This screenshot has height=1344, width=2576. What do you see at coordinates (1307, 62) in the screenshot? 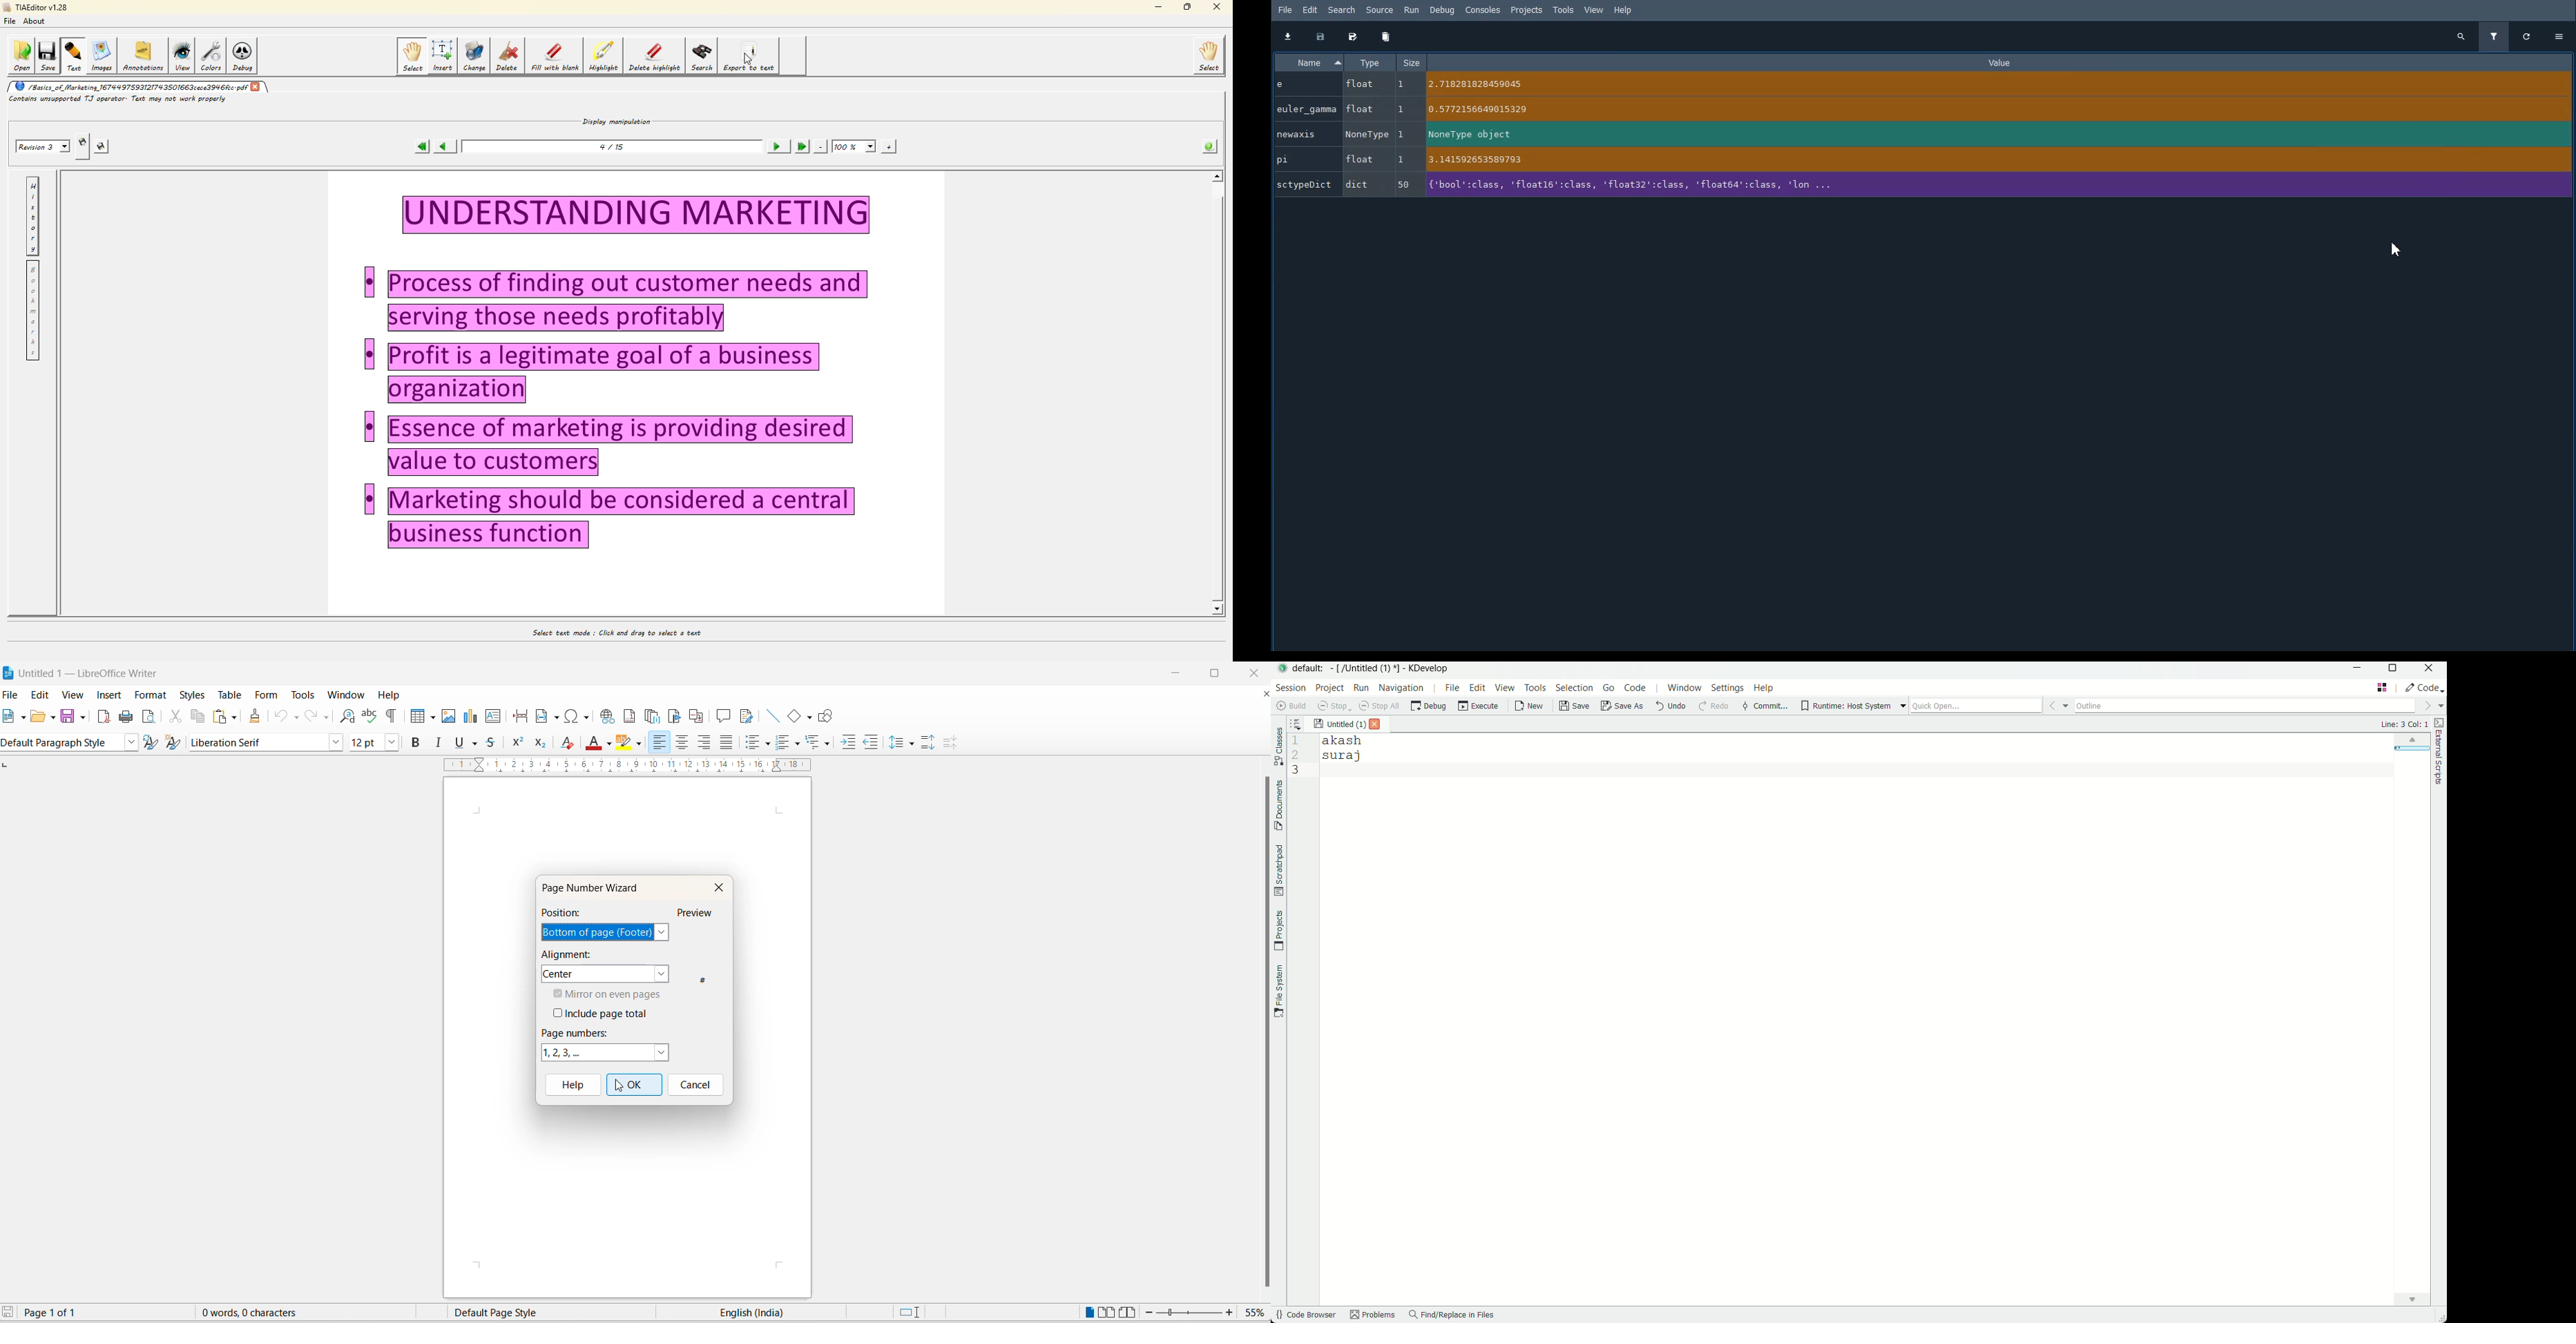
I see `Name` at bounding box center [1307, 62].